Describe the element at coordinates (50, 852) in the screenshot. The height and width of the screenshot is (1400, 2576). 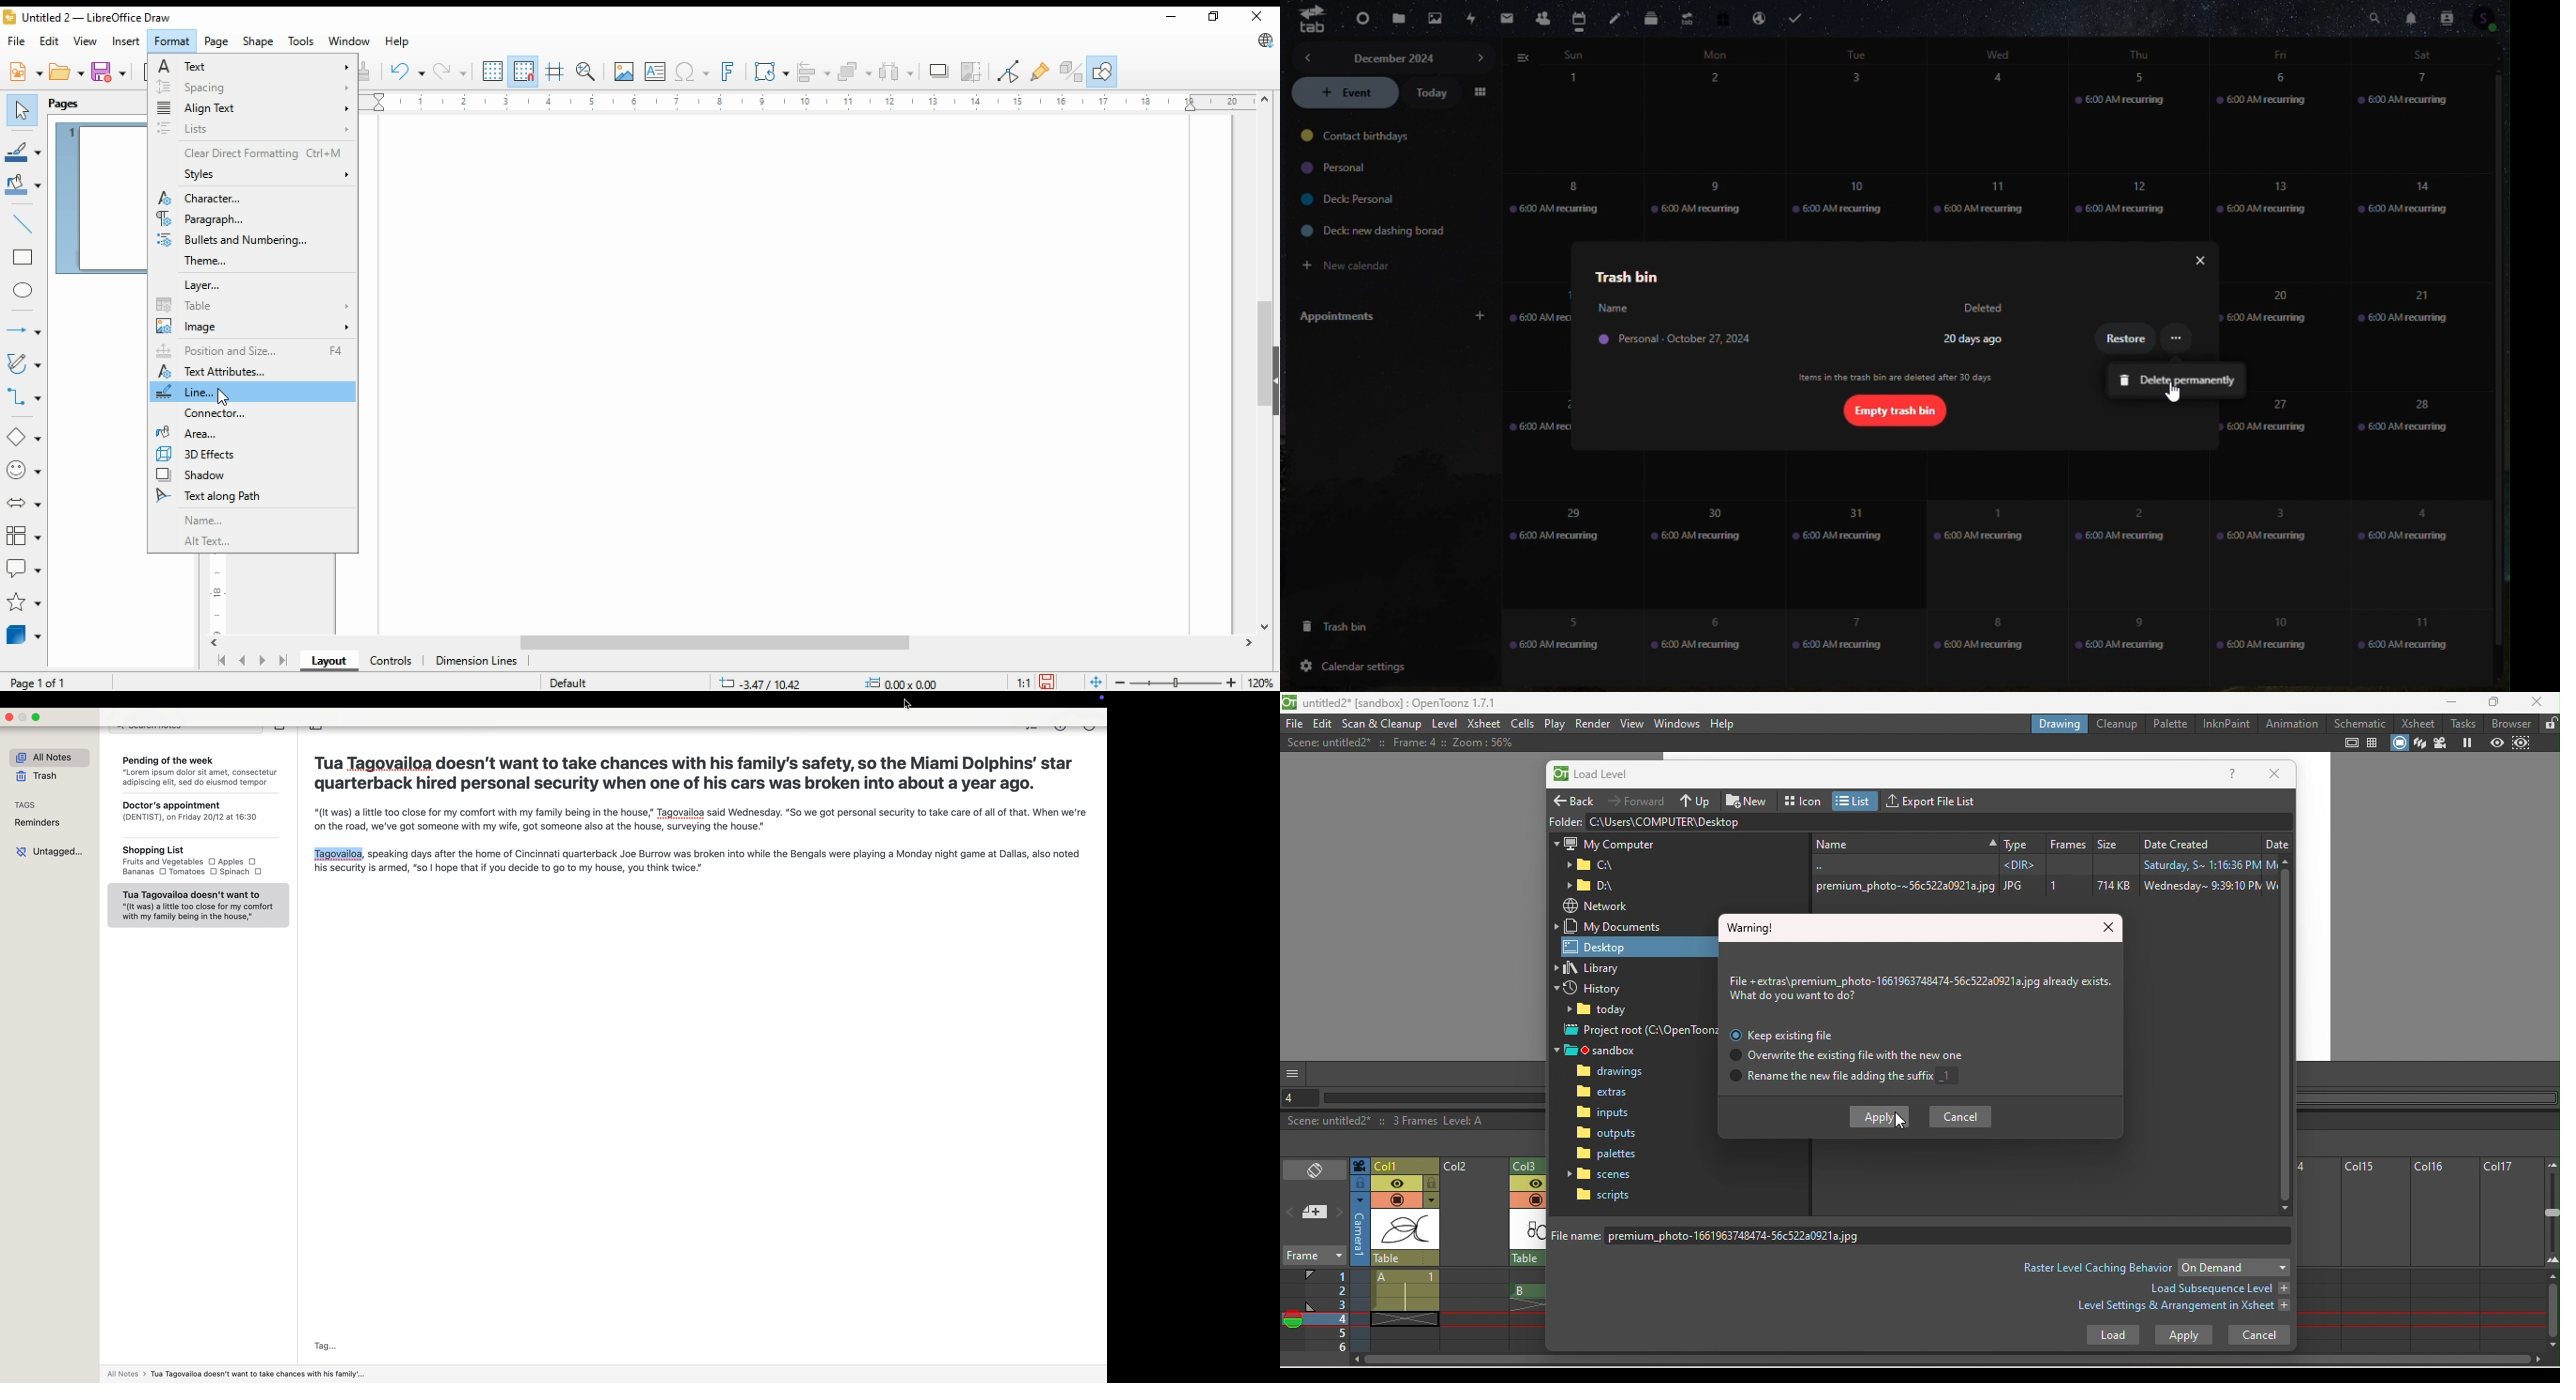
I see `untagged` at that location.